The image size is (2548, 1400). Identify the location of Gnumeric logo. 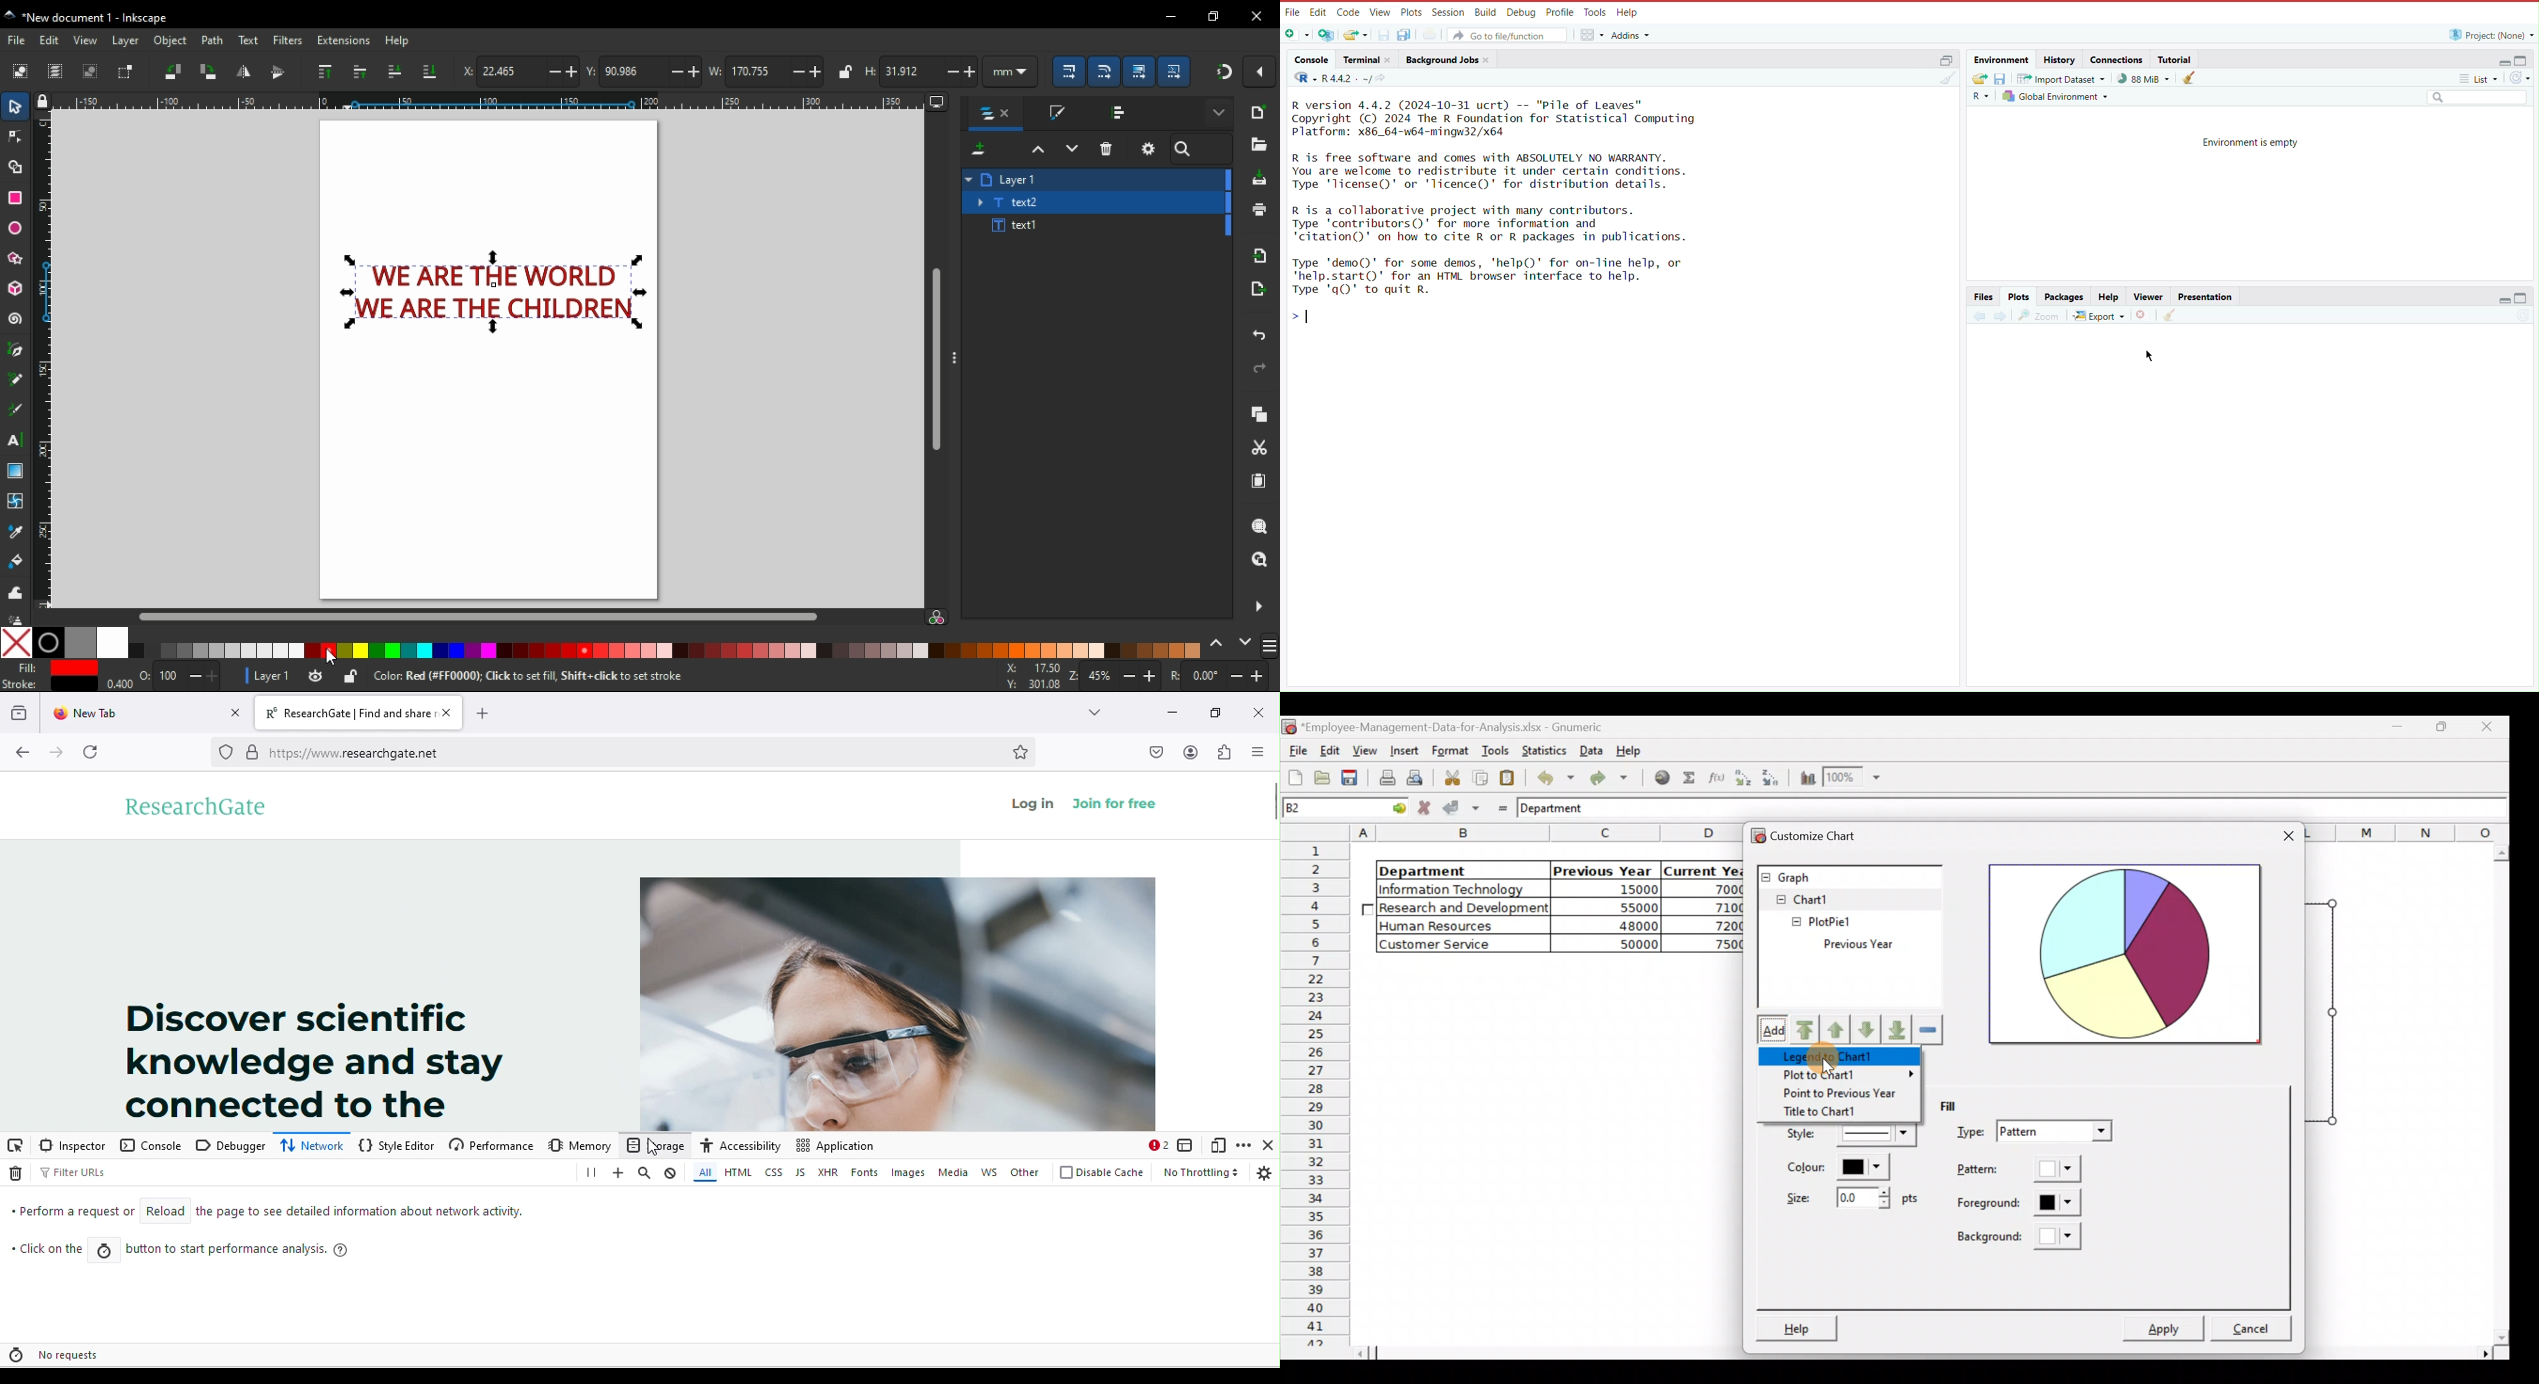
(1289, 726).